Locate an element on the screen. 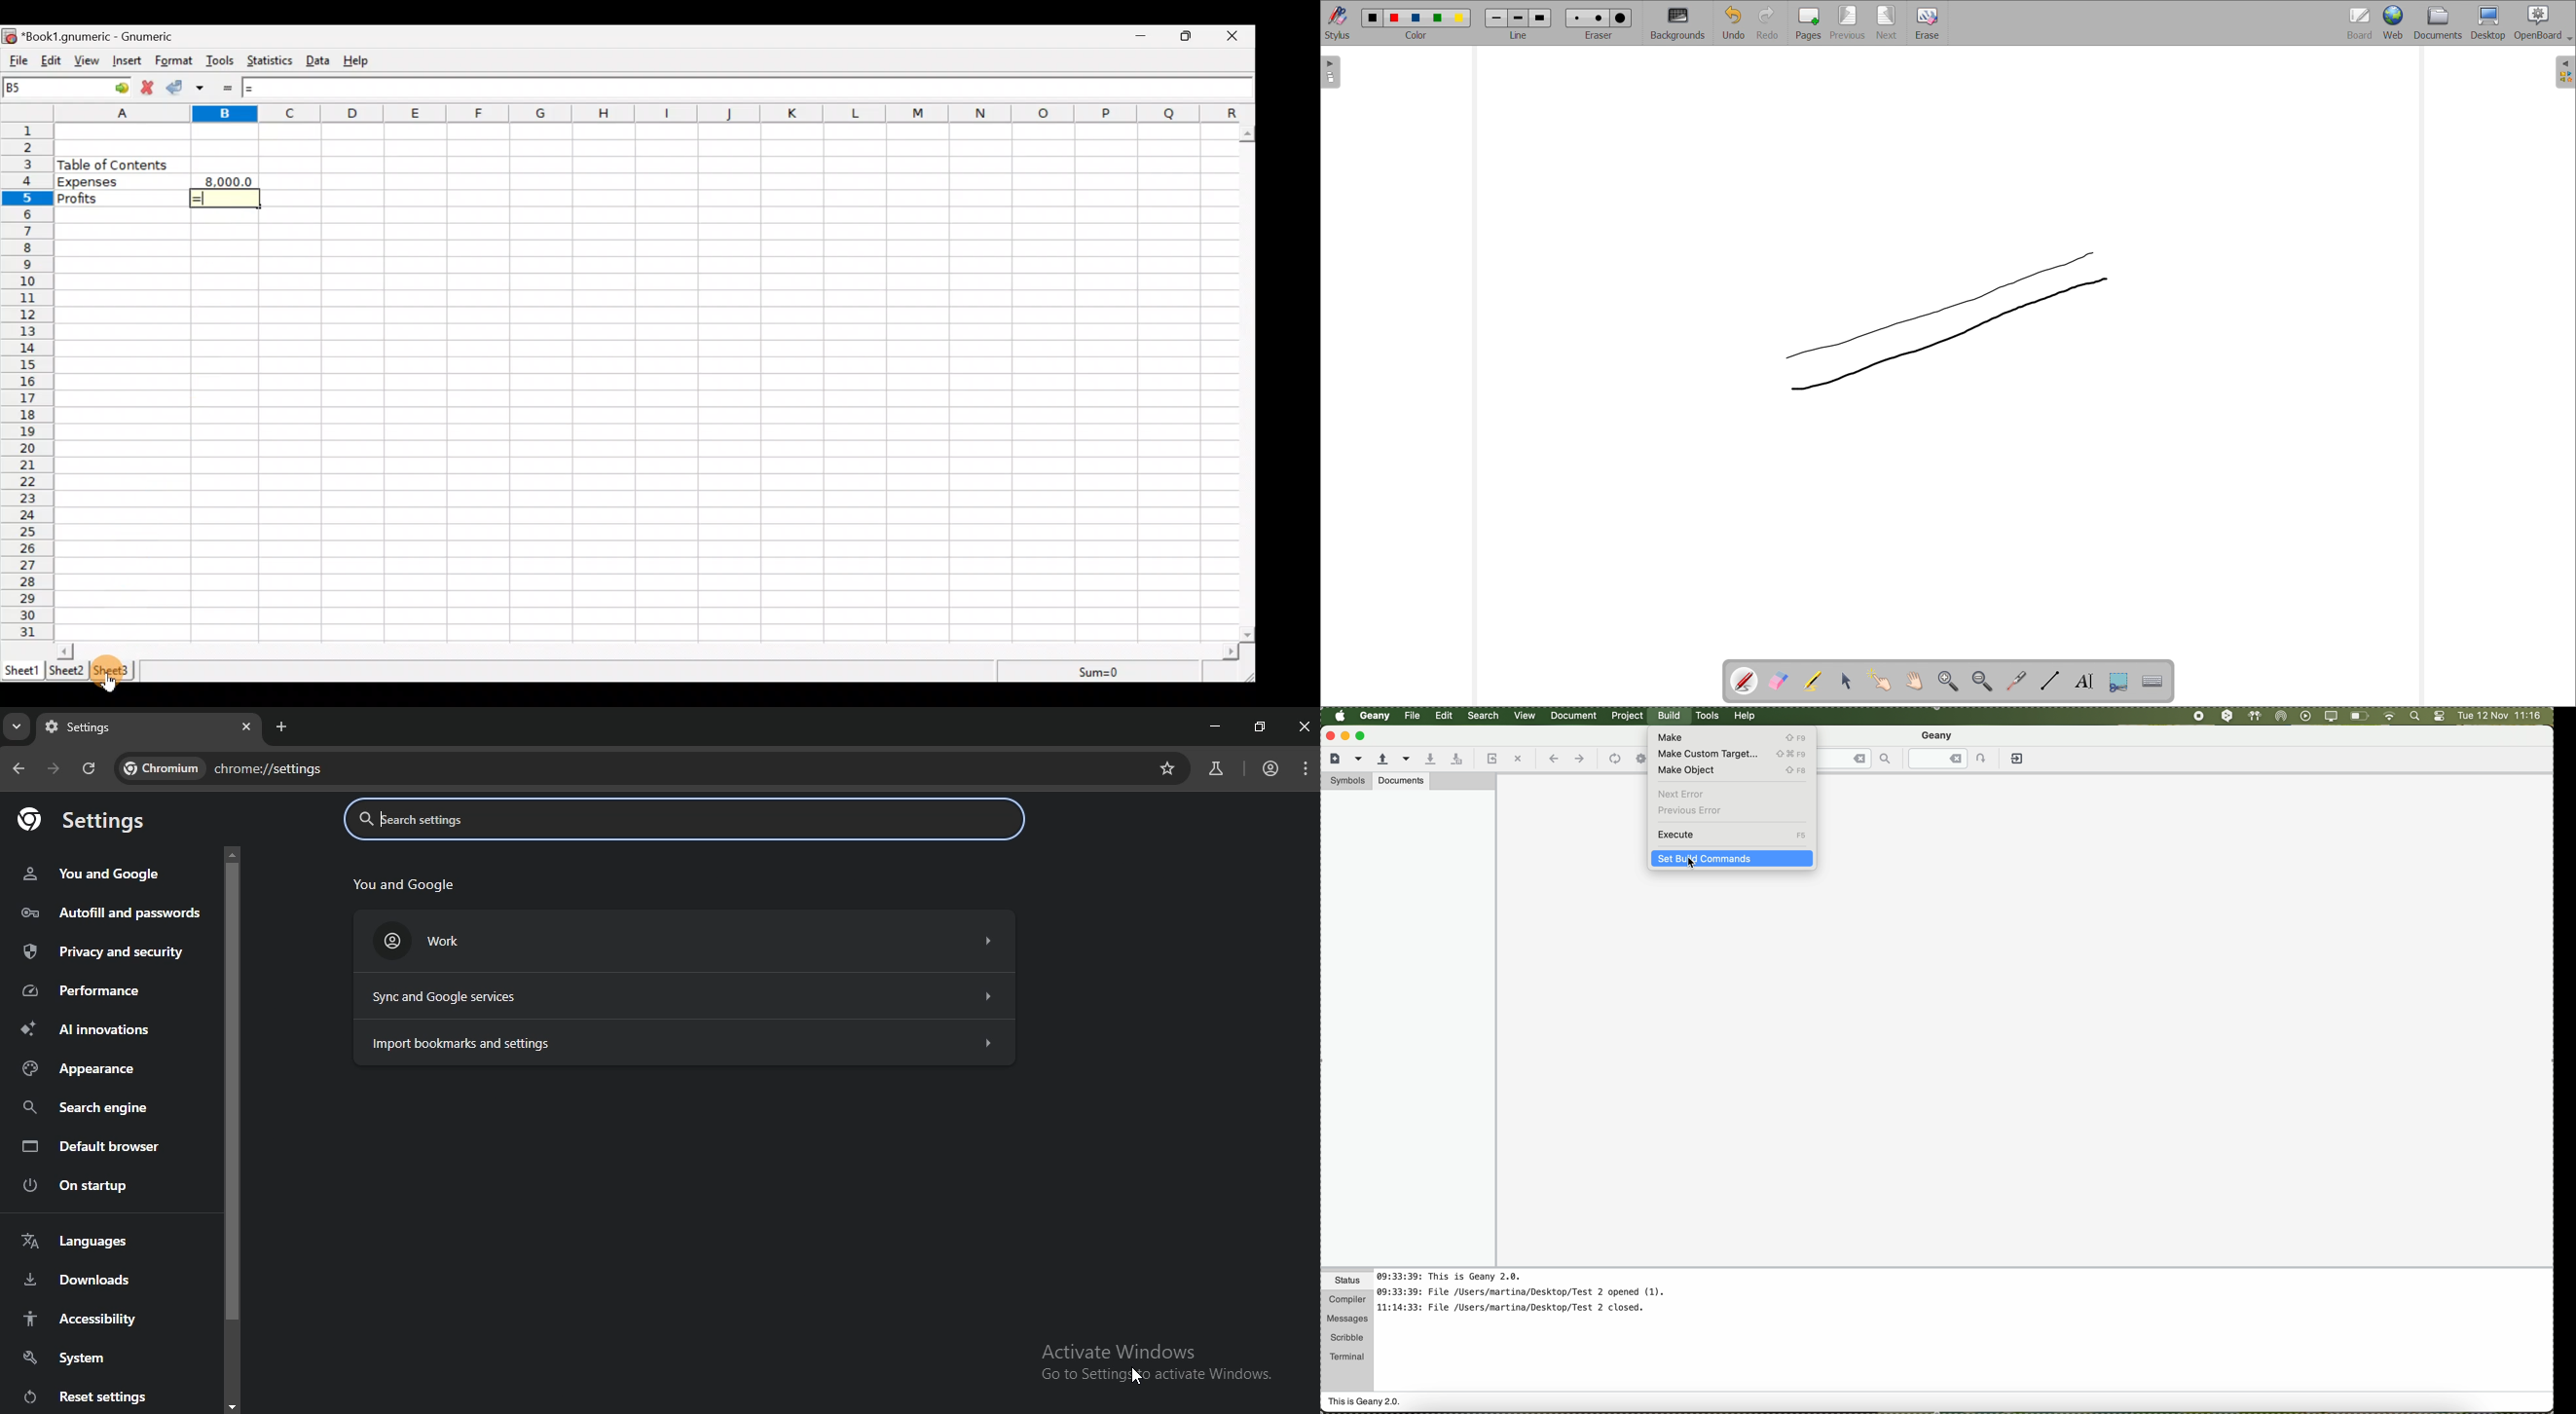  color is located at coordinates (1439, 18).